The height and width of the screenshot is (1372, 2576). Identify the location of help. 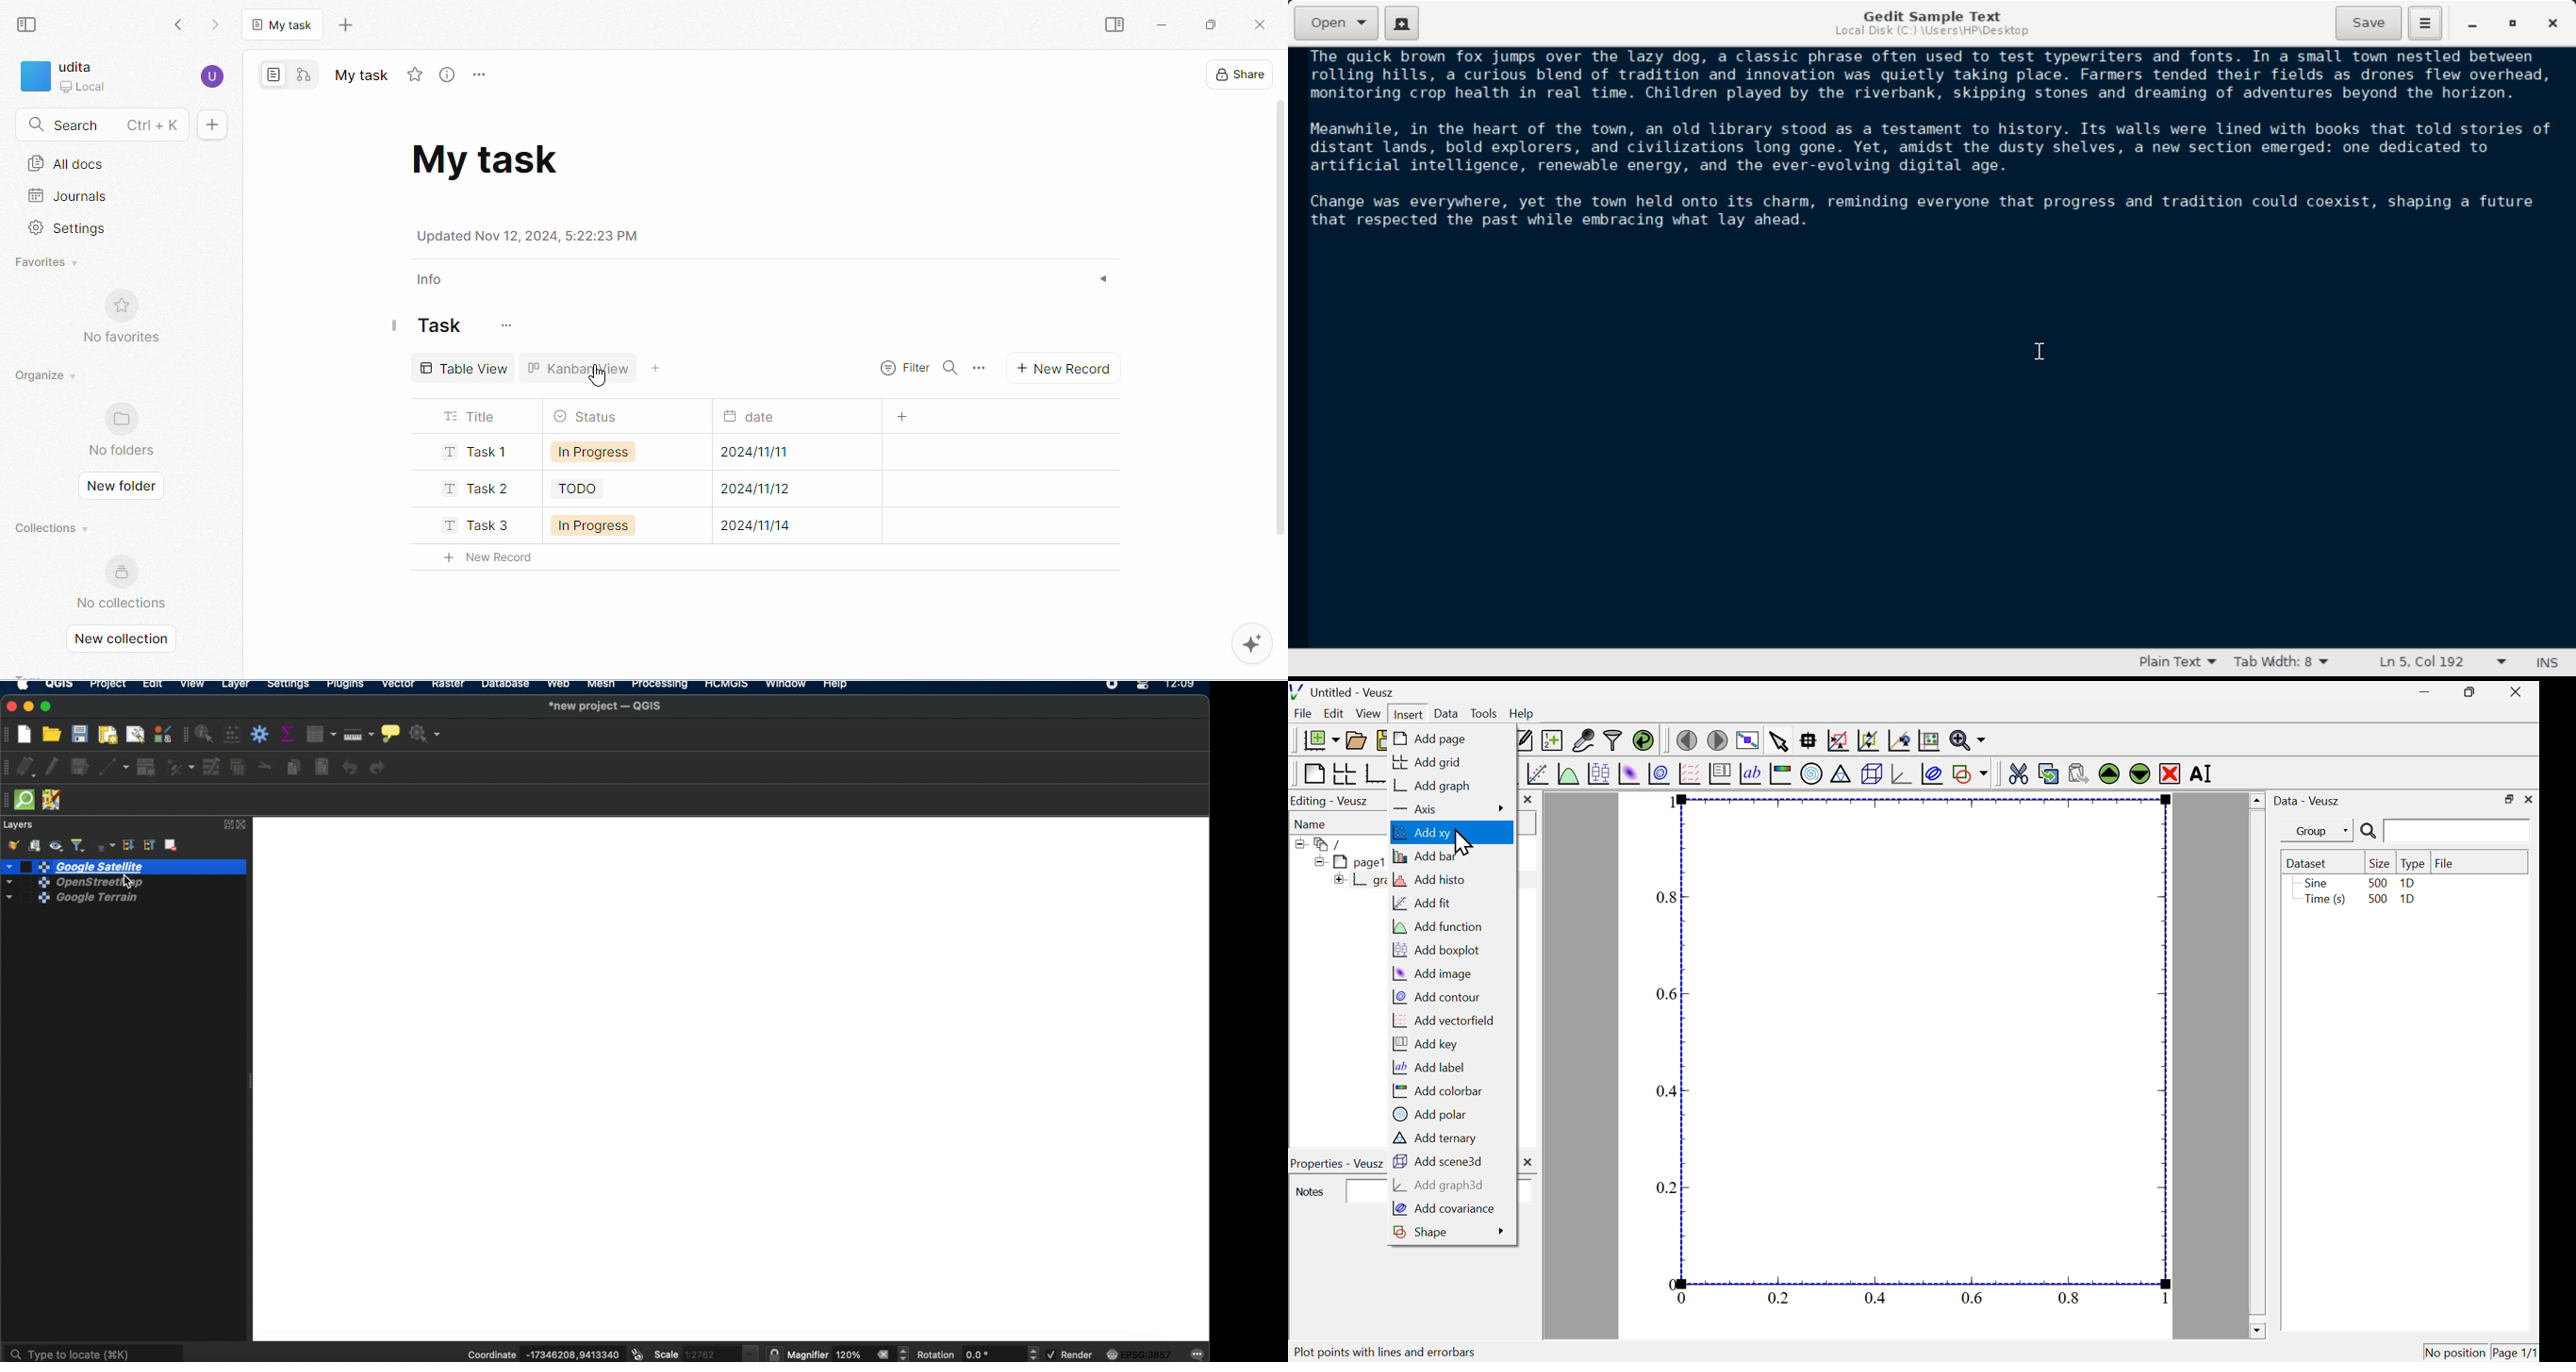
(838, 687).